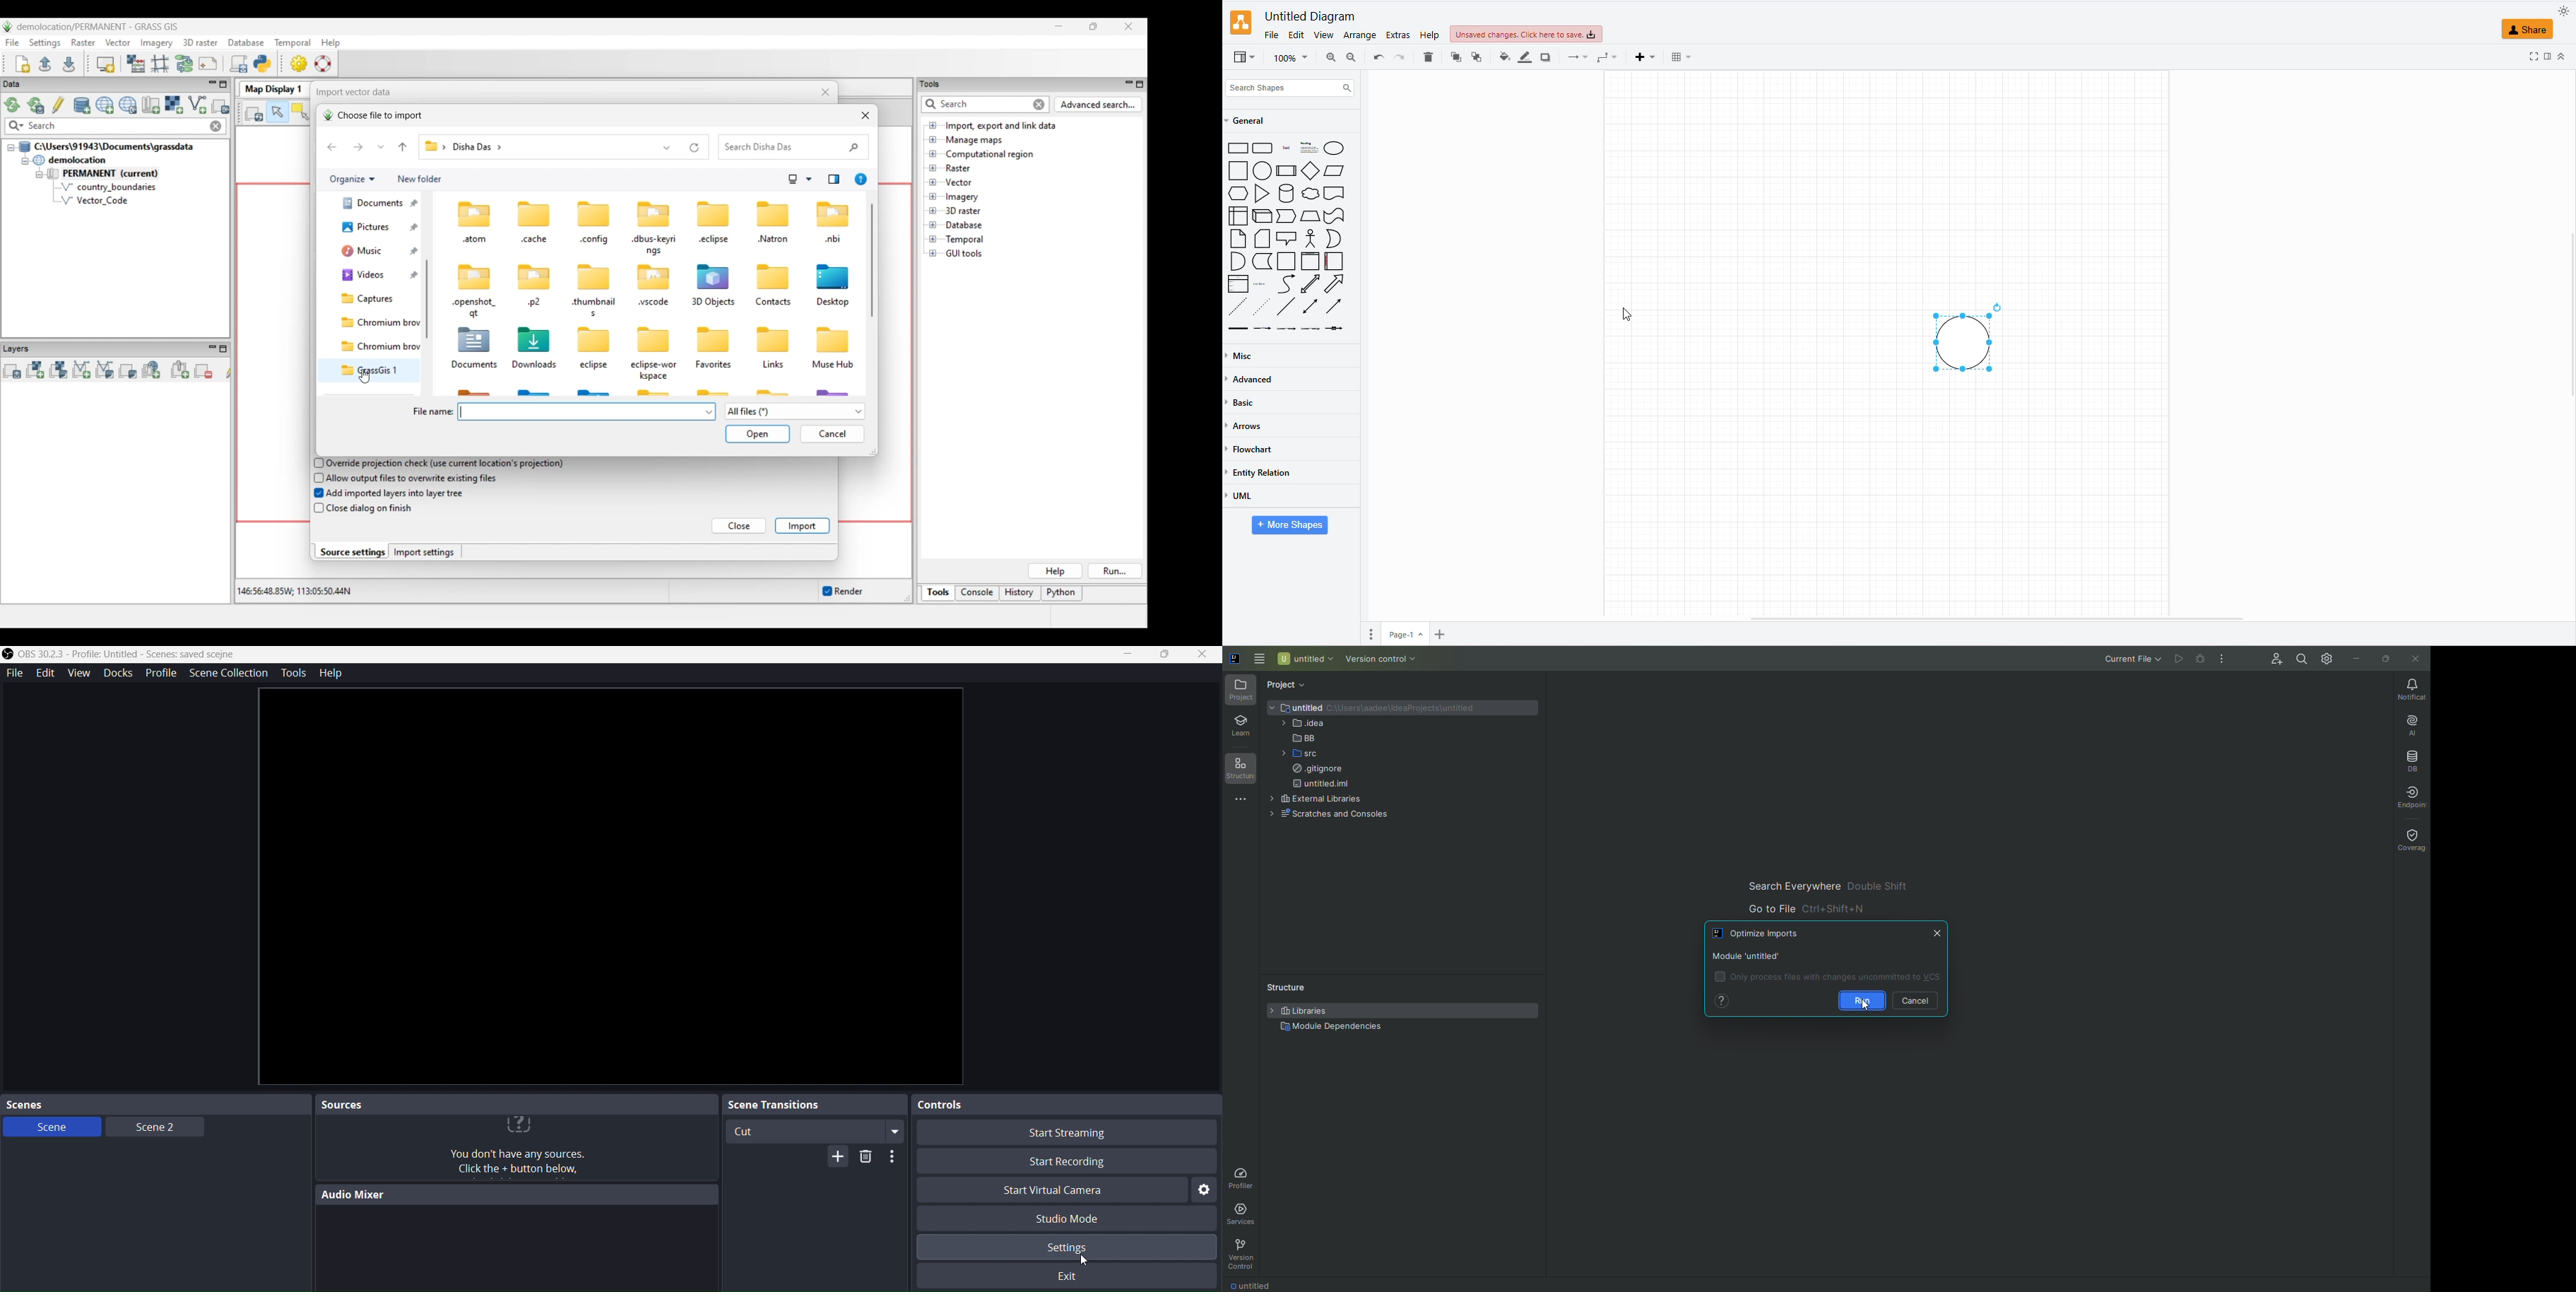 This screenshot has width=2576, height=1316. What do you see at coordinates (1260, 237) in the screenshot?
I see `CARD` at bounding box center [1260, 237].